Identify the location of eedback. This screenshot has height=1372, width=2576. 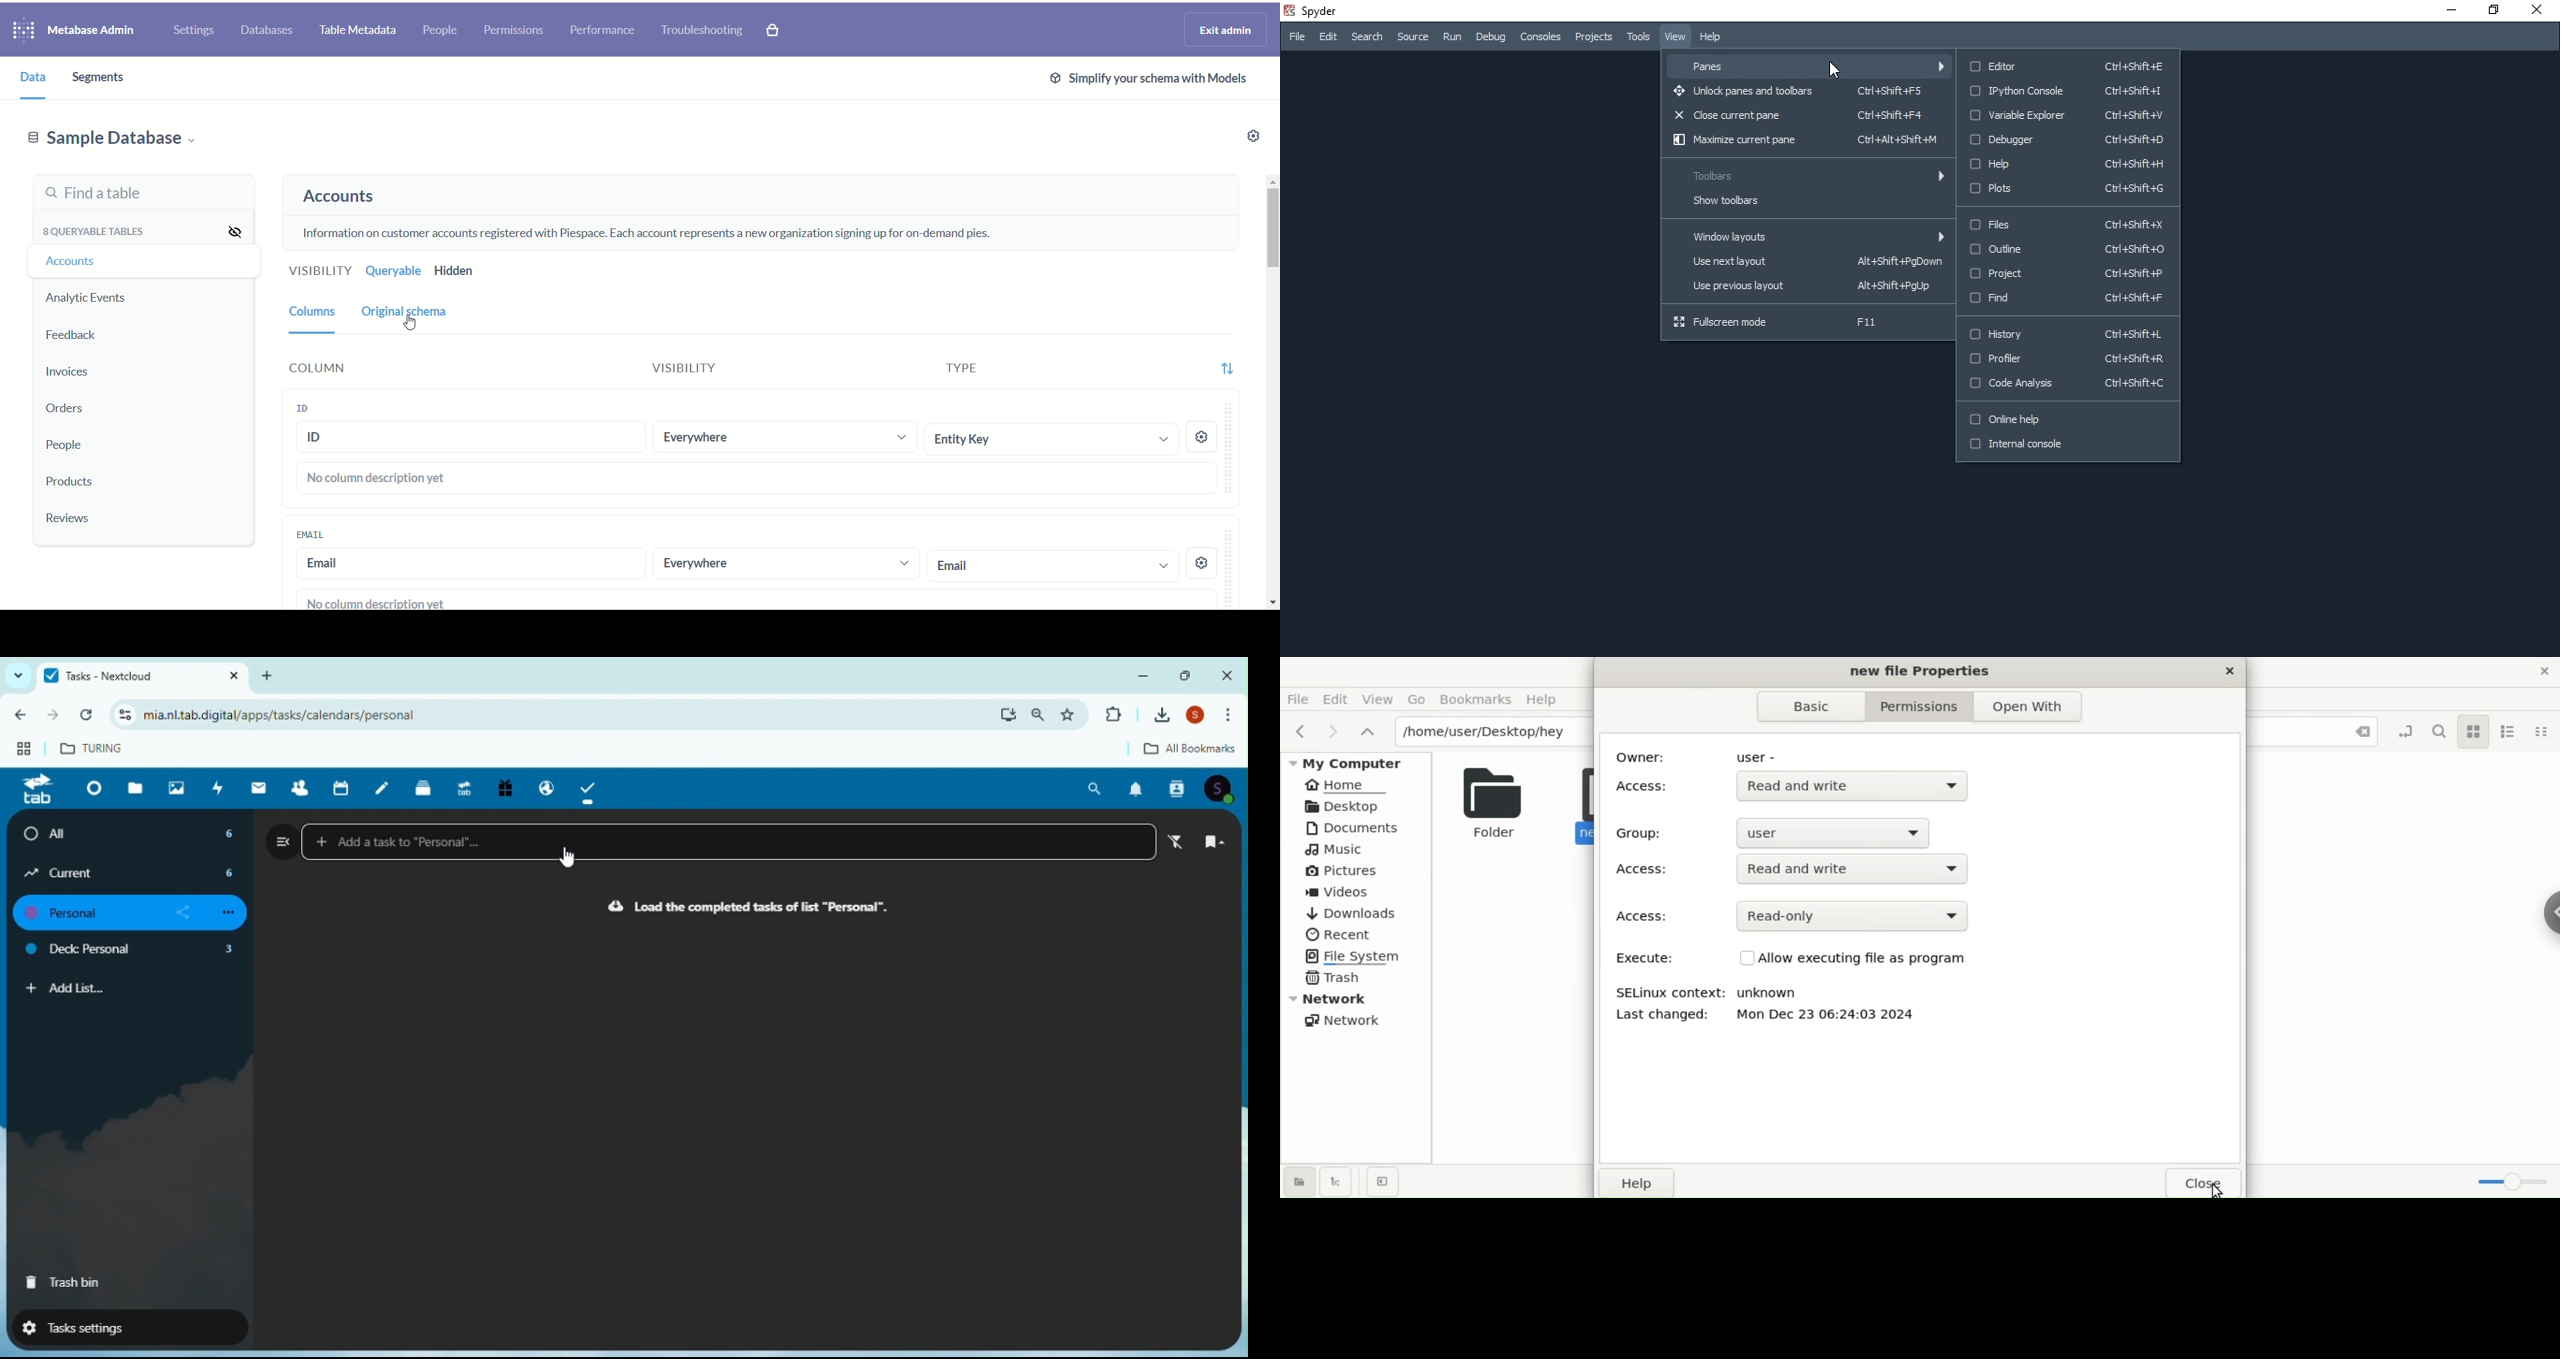
(77, 337).